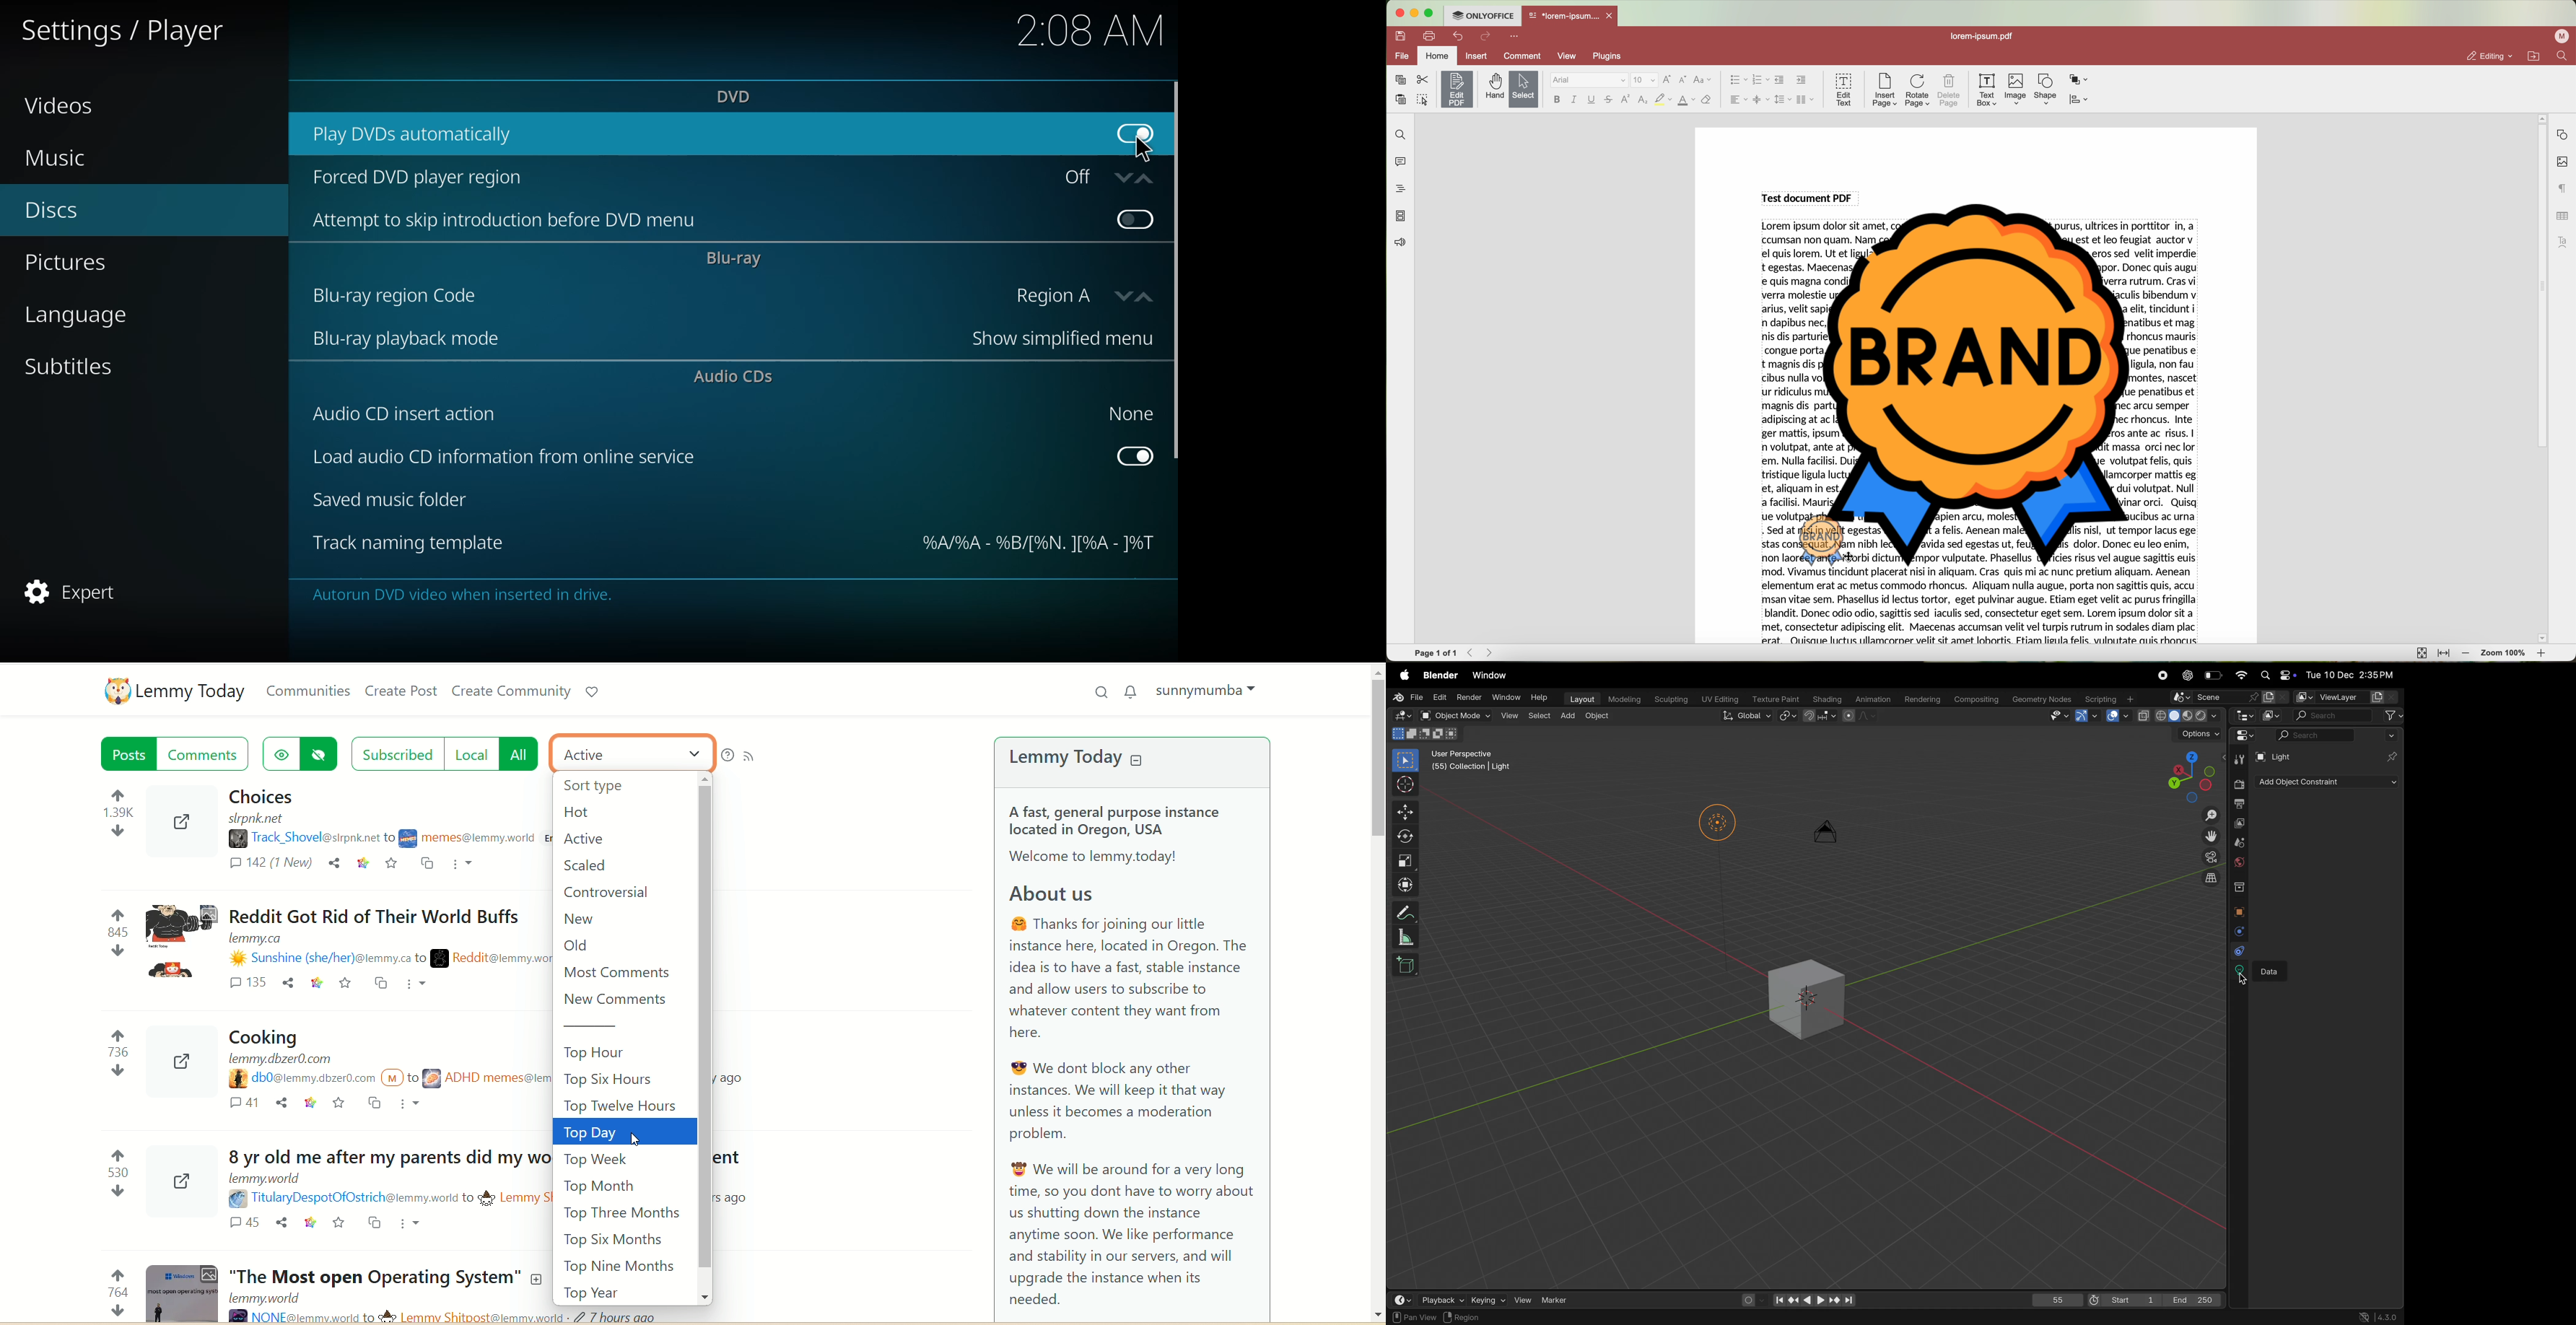 The height and width of the screenshot is (1344, 2576). What do you see at coordinates (1437, 57) in the screenshot?
I see `home` at bounding box center [1437, 57].